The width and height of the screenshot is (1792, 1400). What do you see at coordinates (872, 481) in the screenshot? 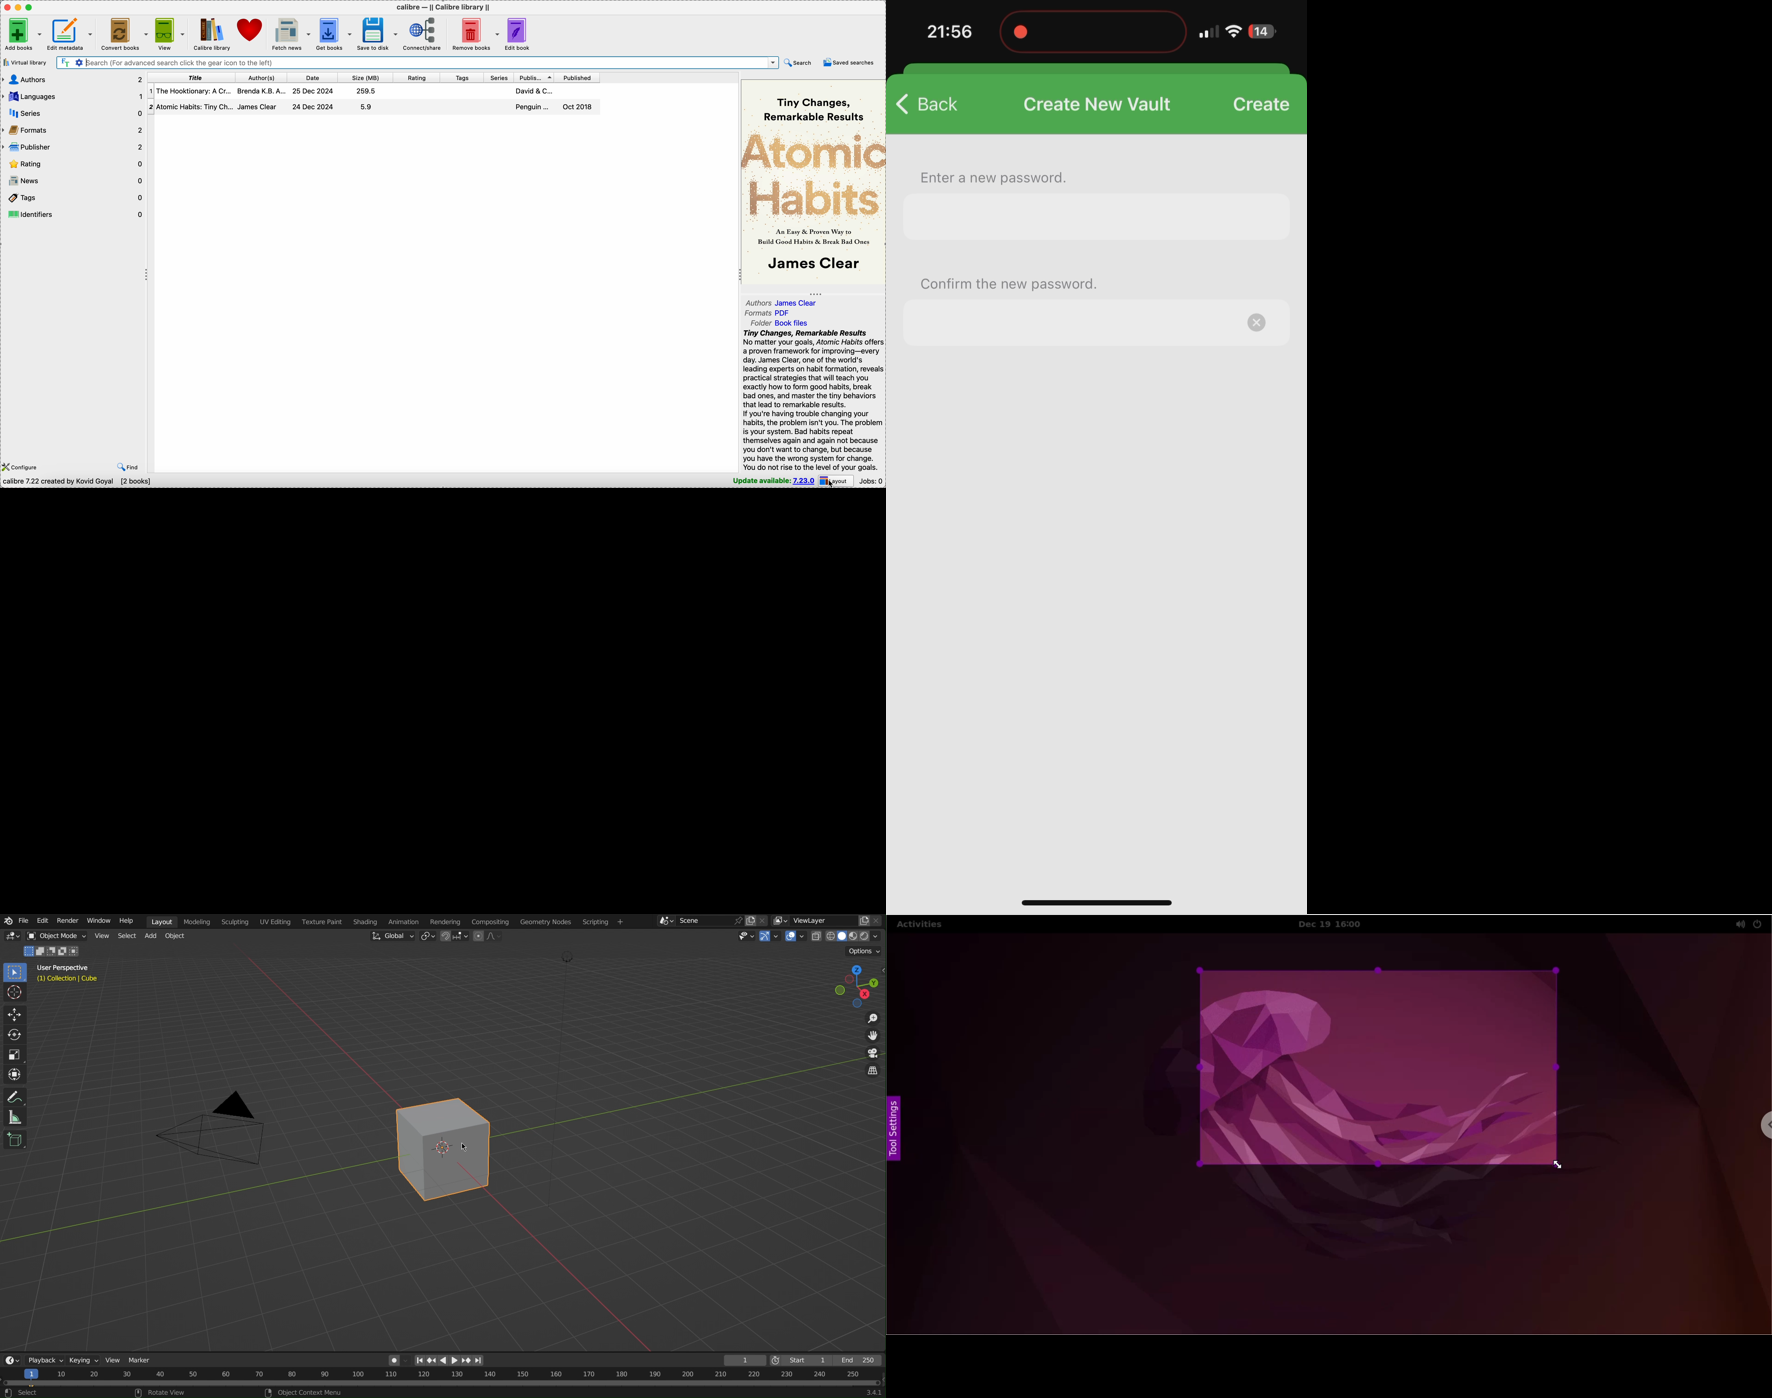
I see `jobs: 0` at bounding box center [872, 481].